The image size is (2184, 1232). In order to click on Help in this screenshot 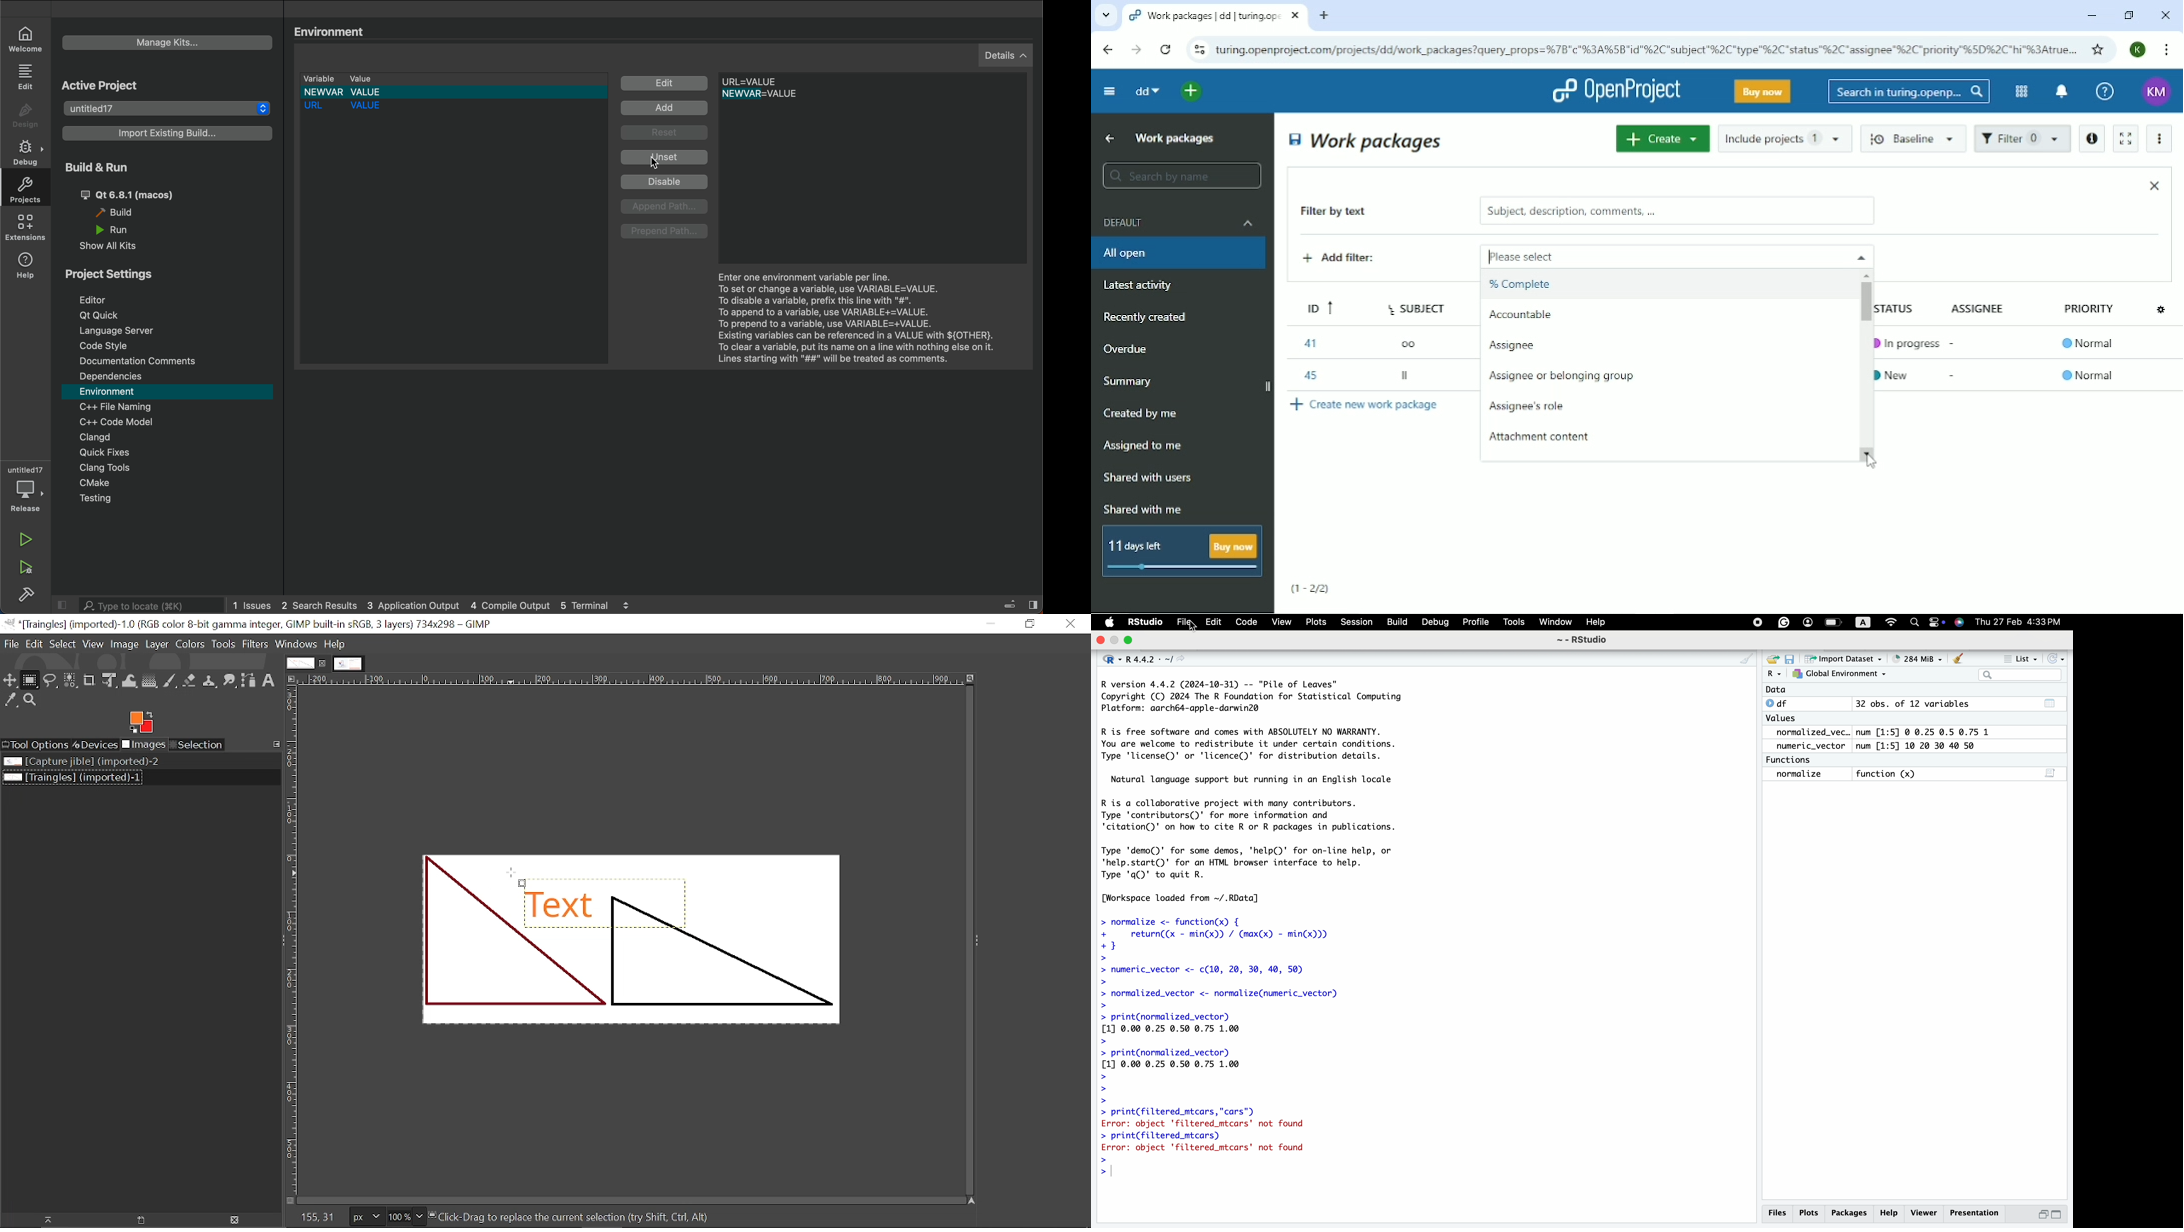, I will do `click(1599, 622)`.